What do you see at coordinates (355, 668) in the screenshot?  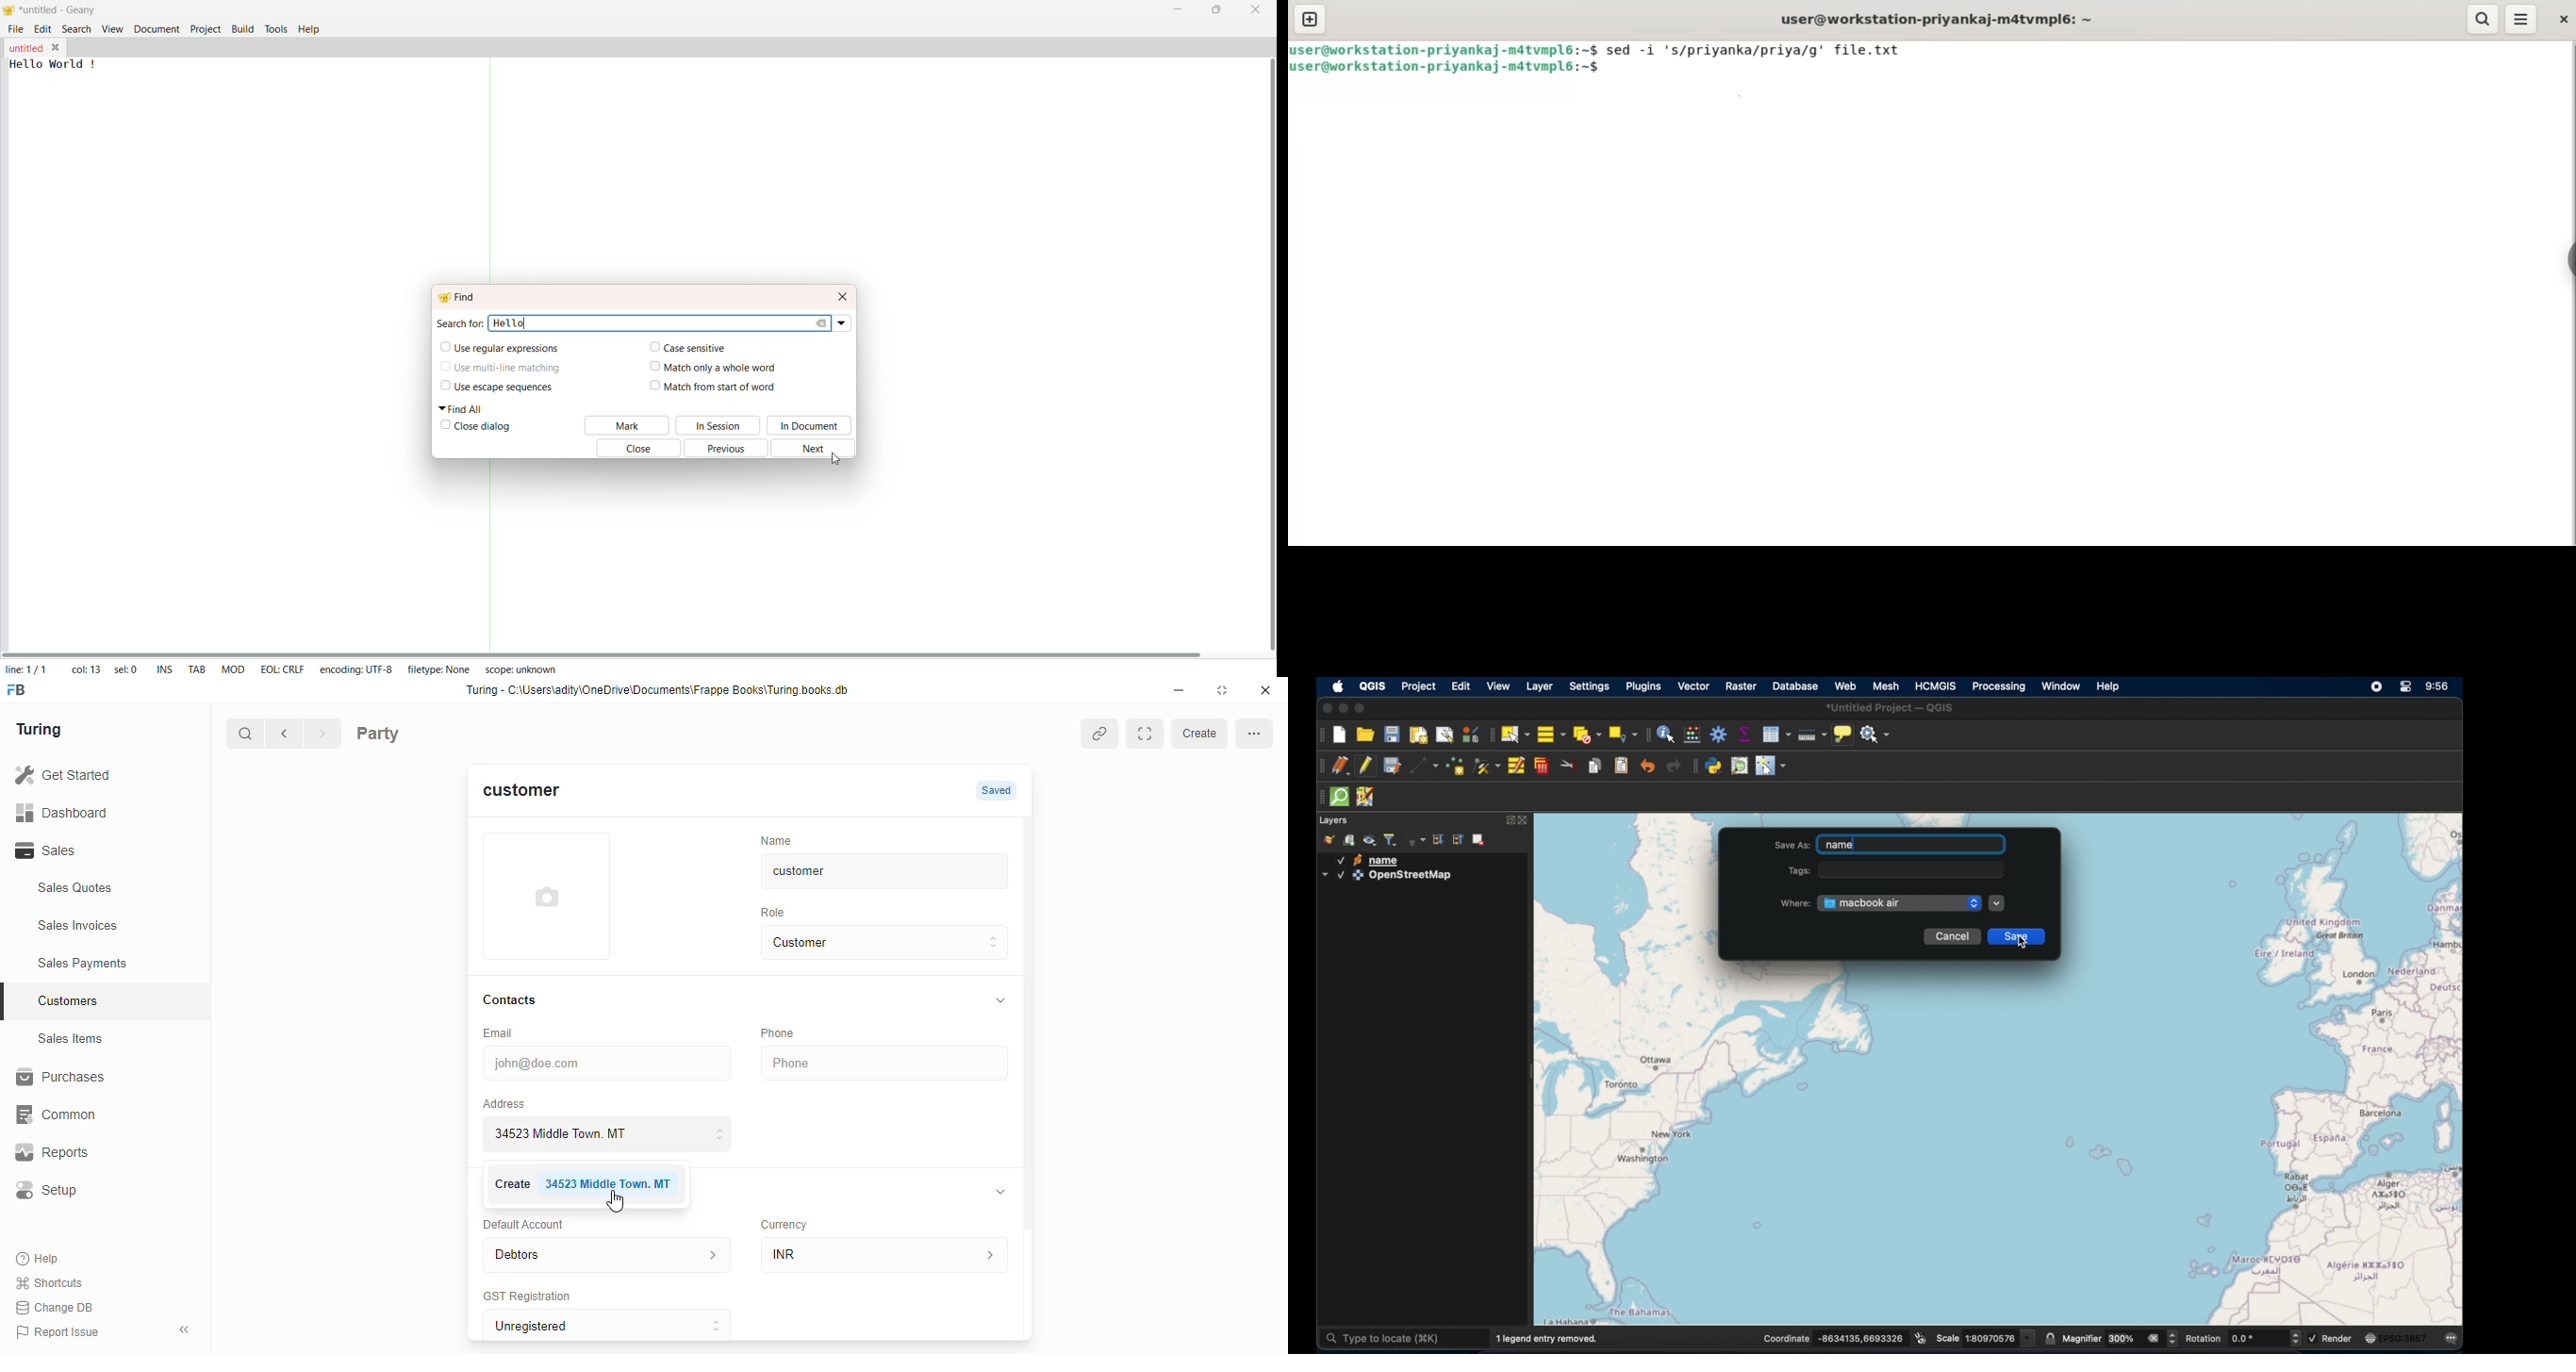 I see `Encoding` at bounding box center [355, 668].